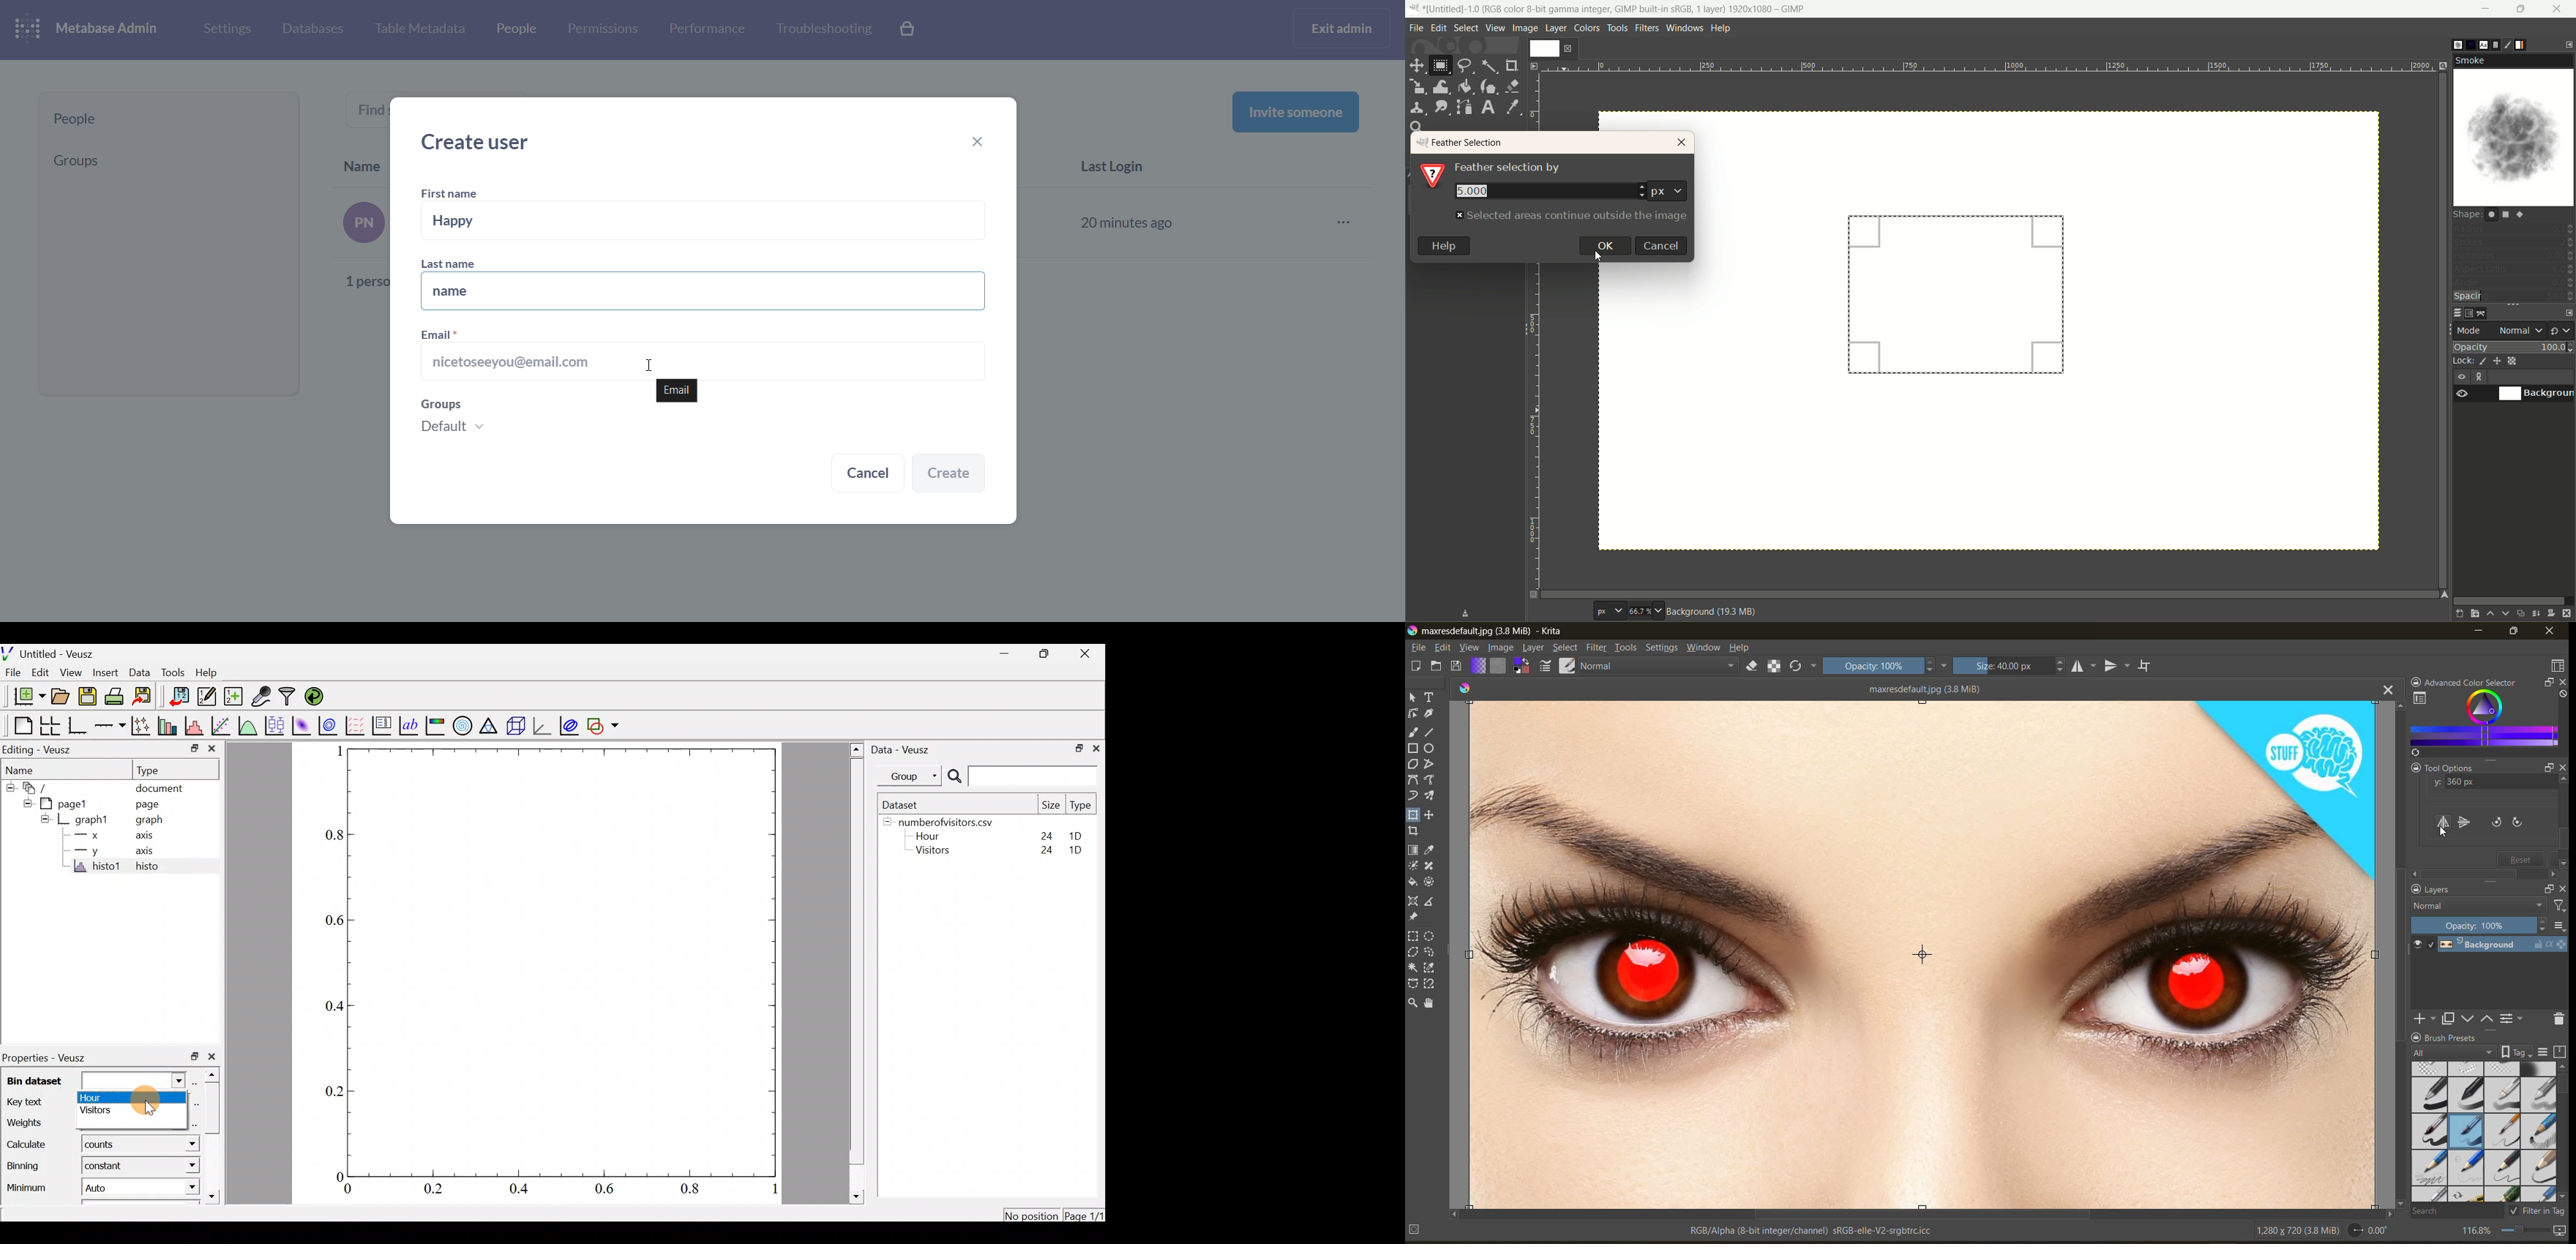 This screenshot has width=2576, height=1260. What do you see at coordinates (868, 475) in the screenshot?
I see `cancel` at bounding box center [868, 475].